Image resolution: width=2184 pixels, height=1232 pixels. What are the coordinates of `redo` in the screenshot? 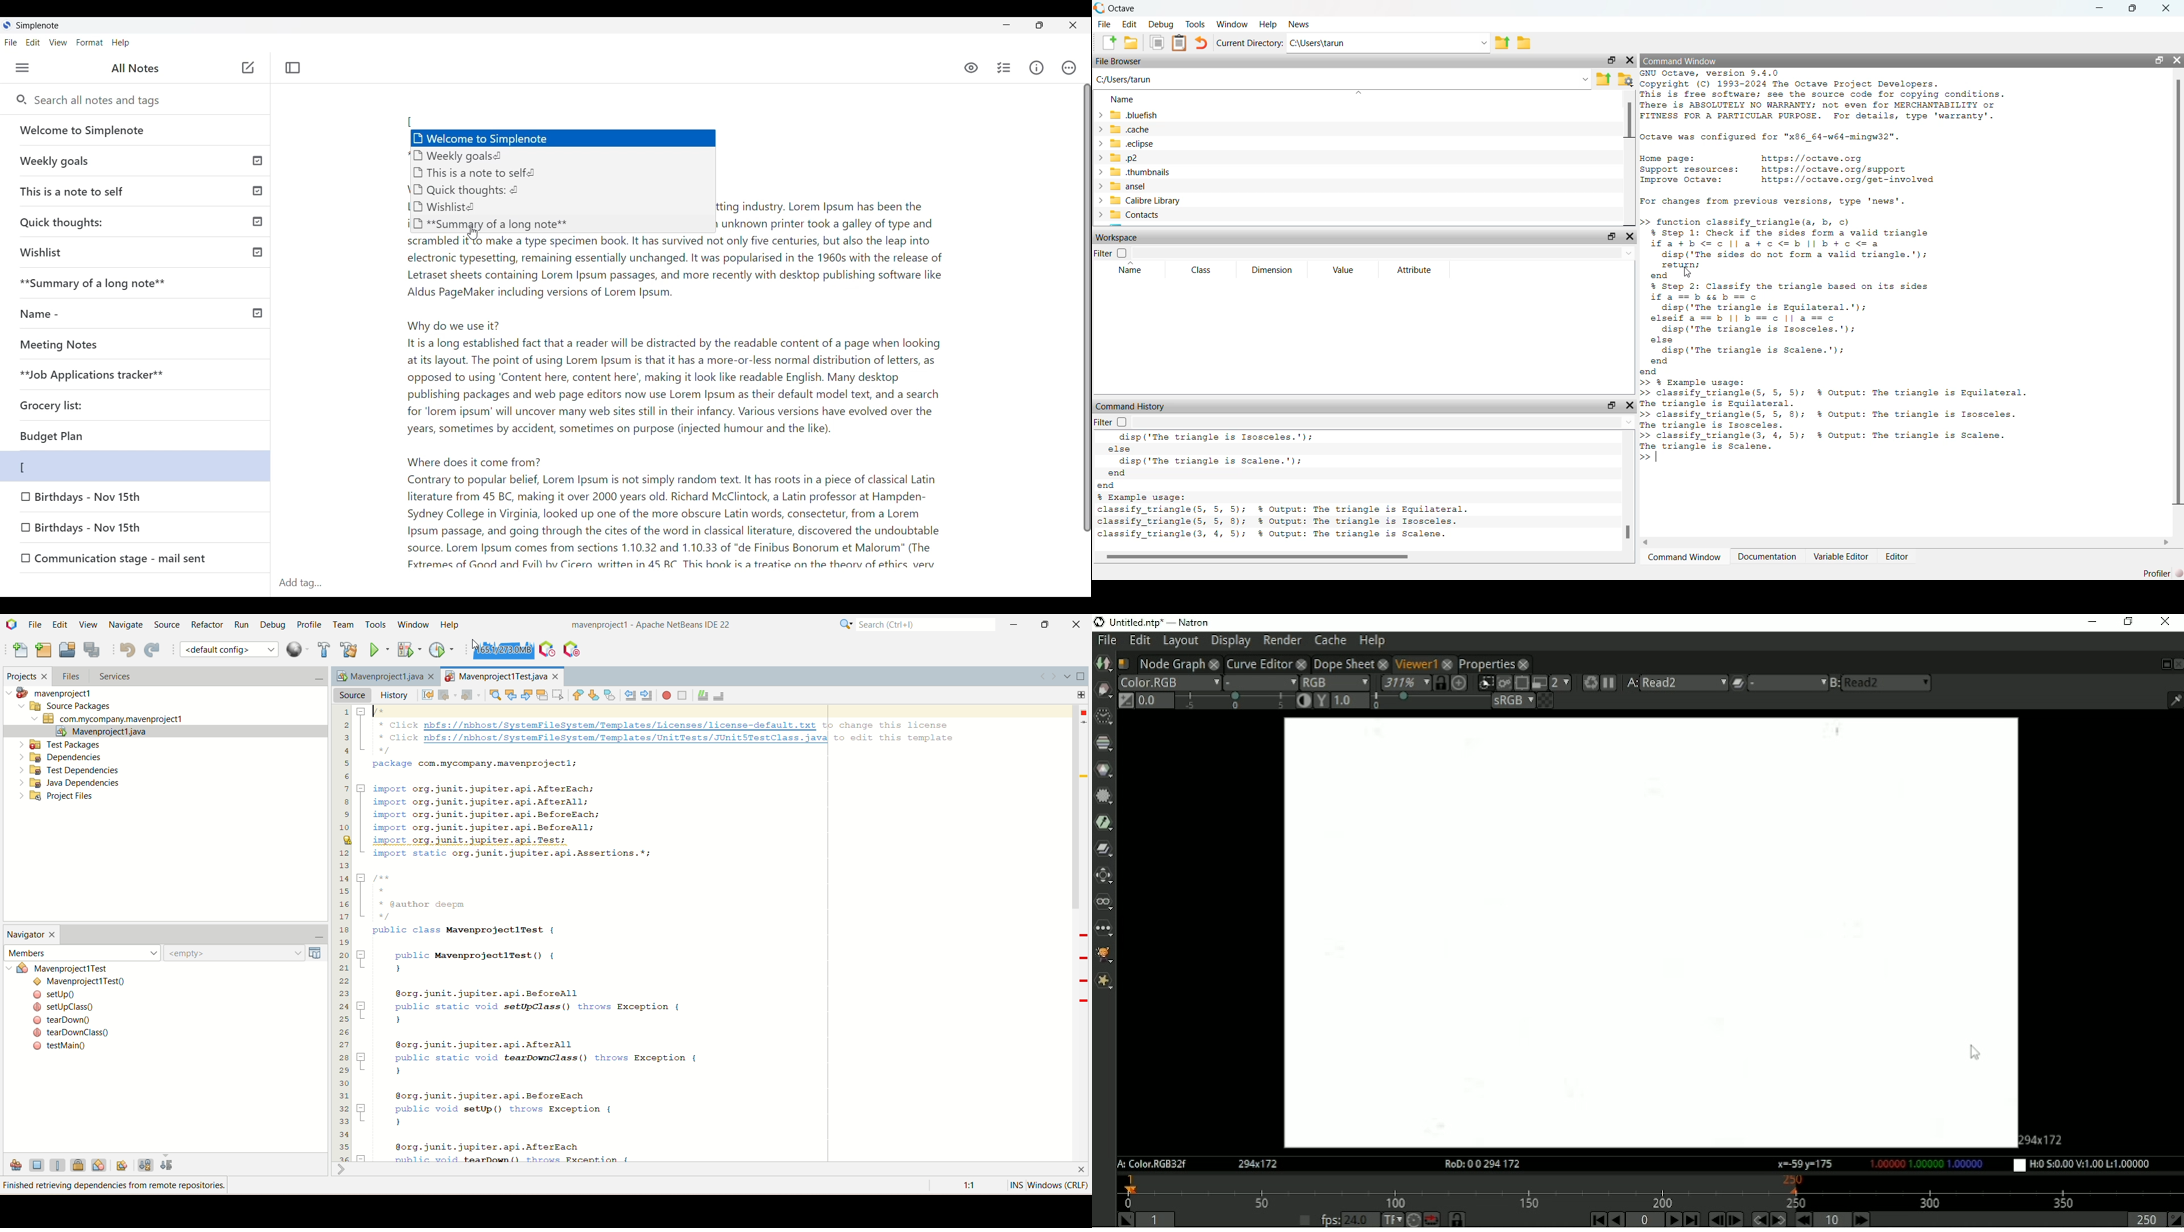 It's located at (154, 651).